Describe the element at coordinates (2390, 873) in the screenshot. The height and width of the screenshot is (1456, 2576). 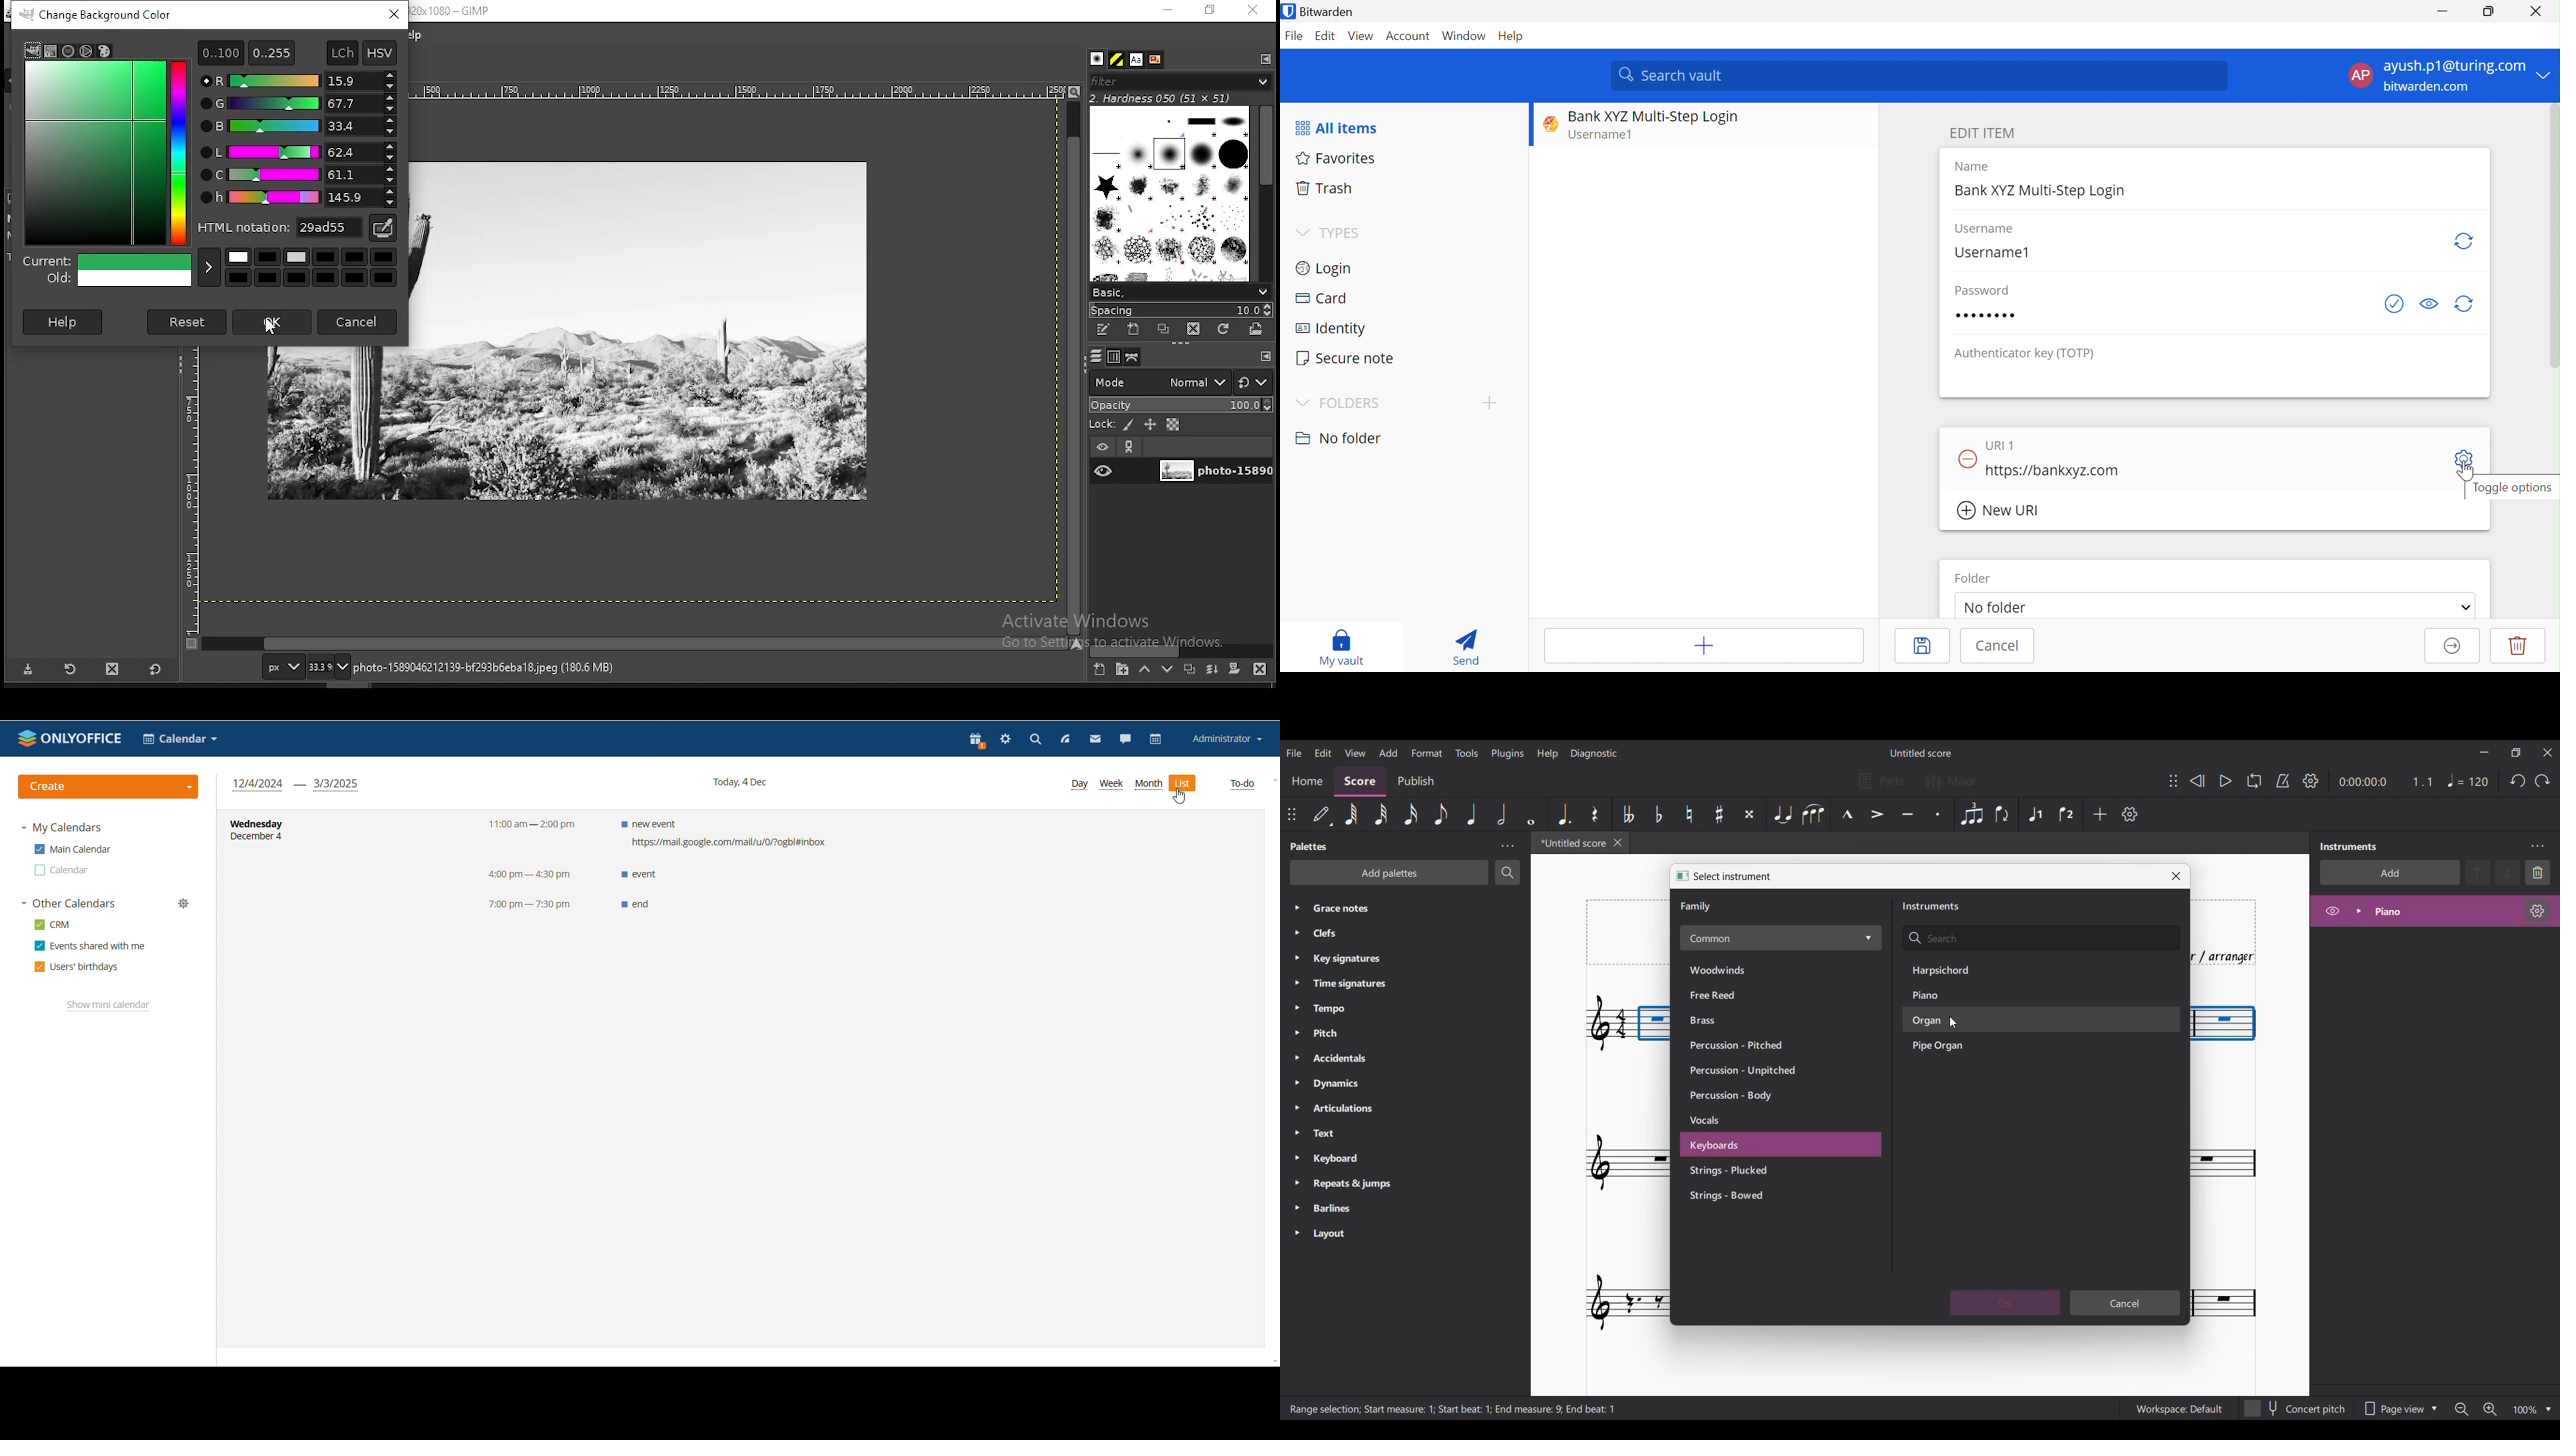
I see `Add instrument` at that location.